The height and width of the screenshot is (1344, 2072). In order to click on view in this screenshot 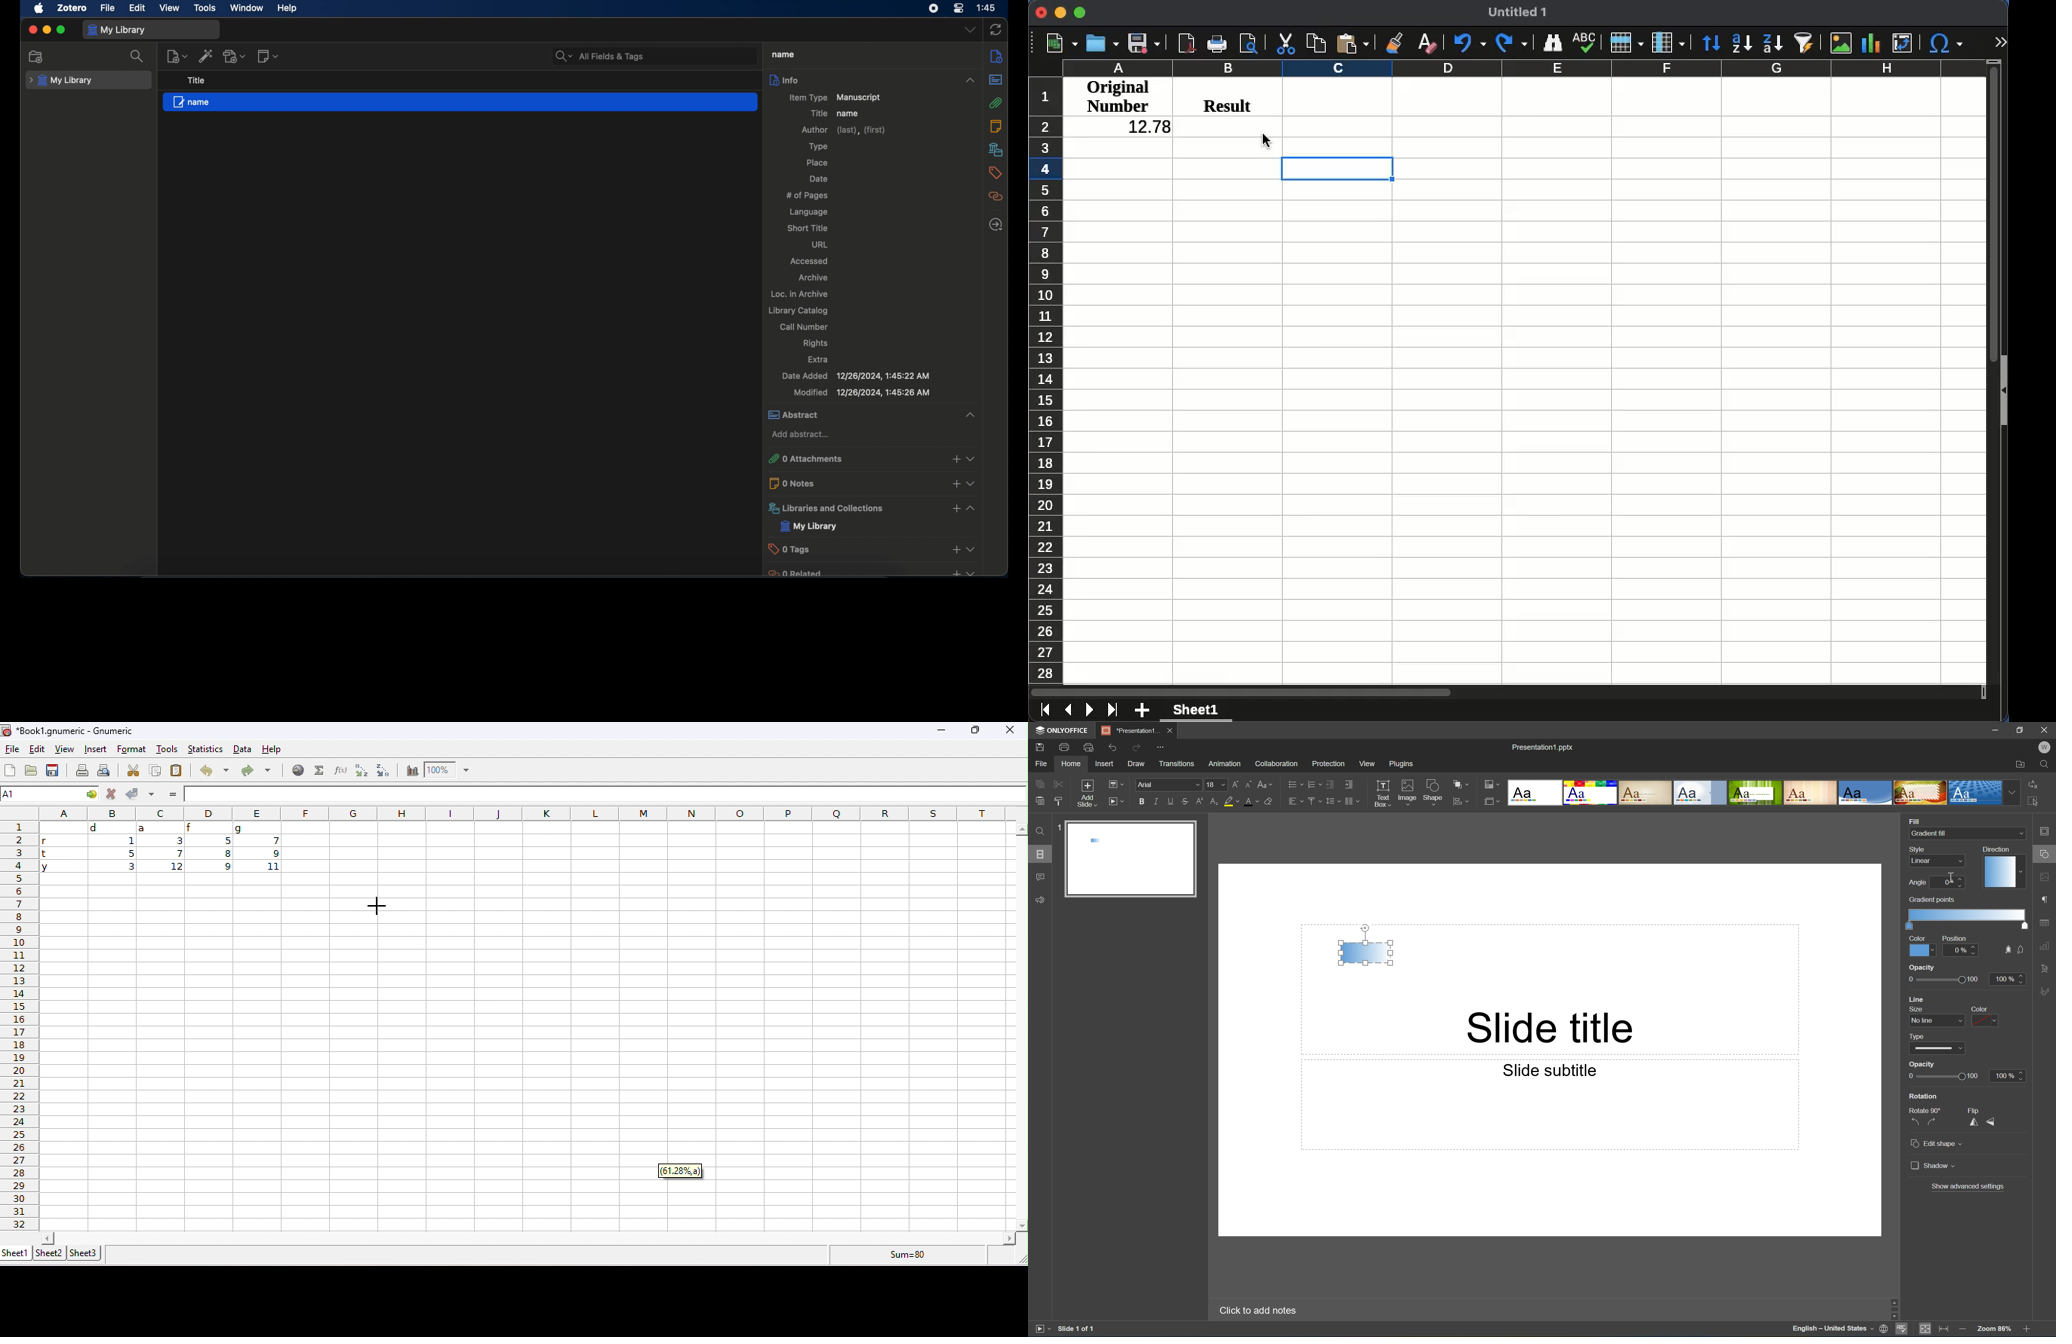, I will do `click(170, 8)`.